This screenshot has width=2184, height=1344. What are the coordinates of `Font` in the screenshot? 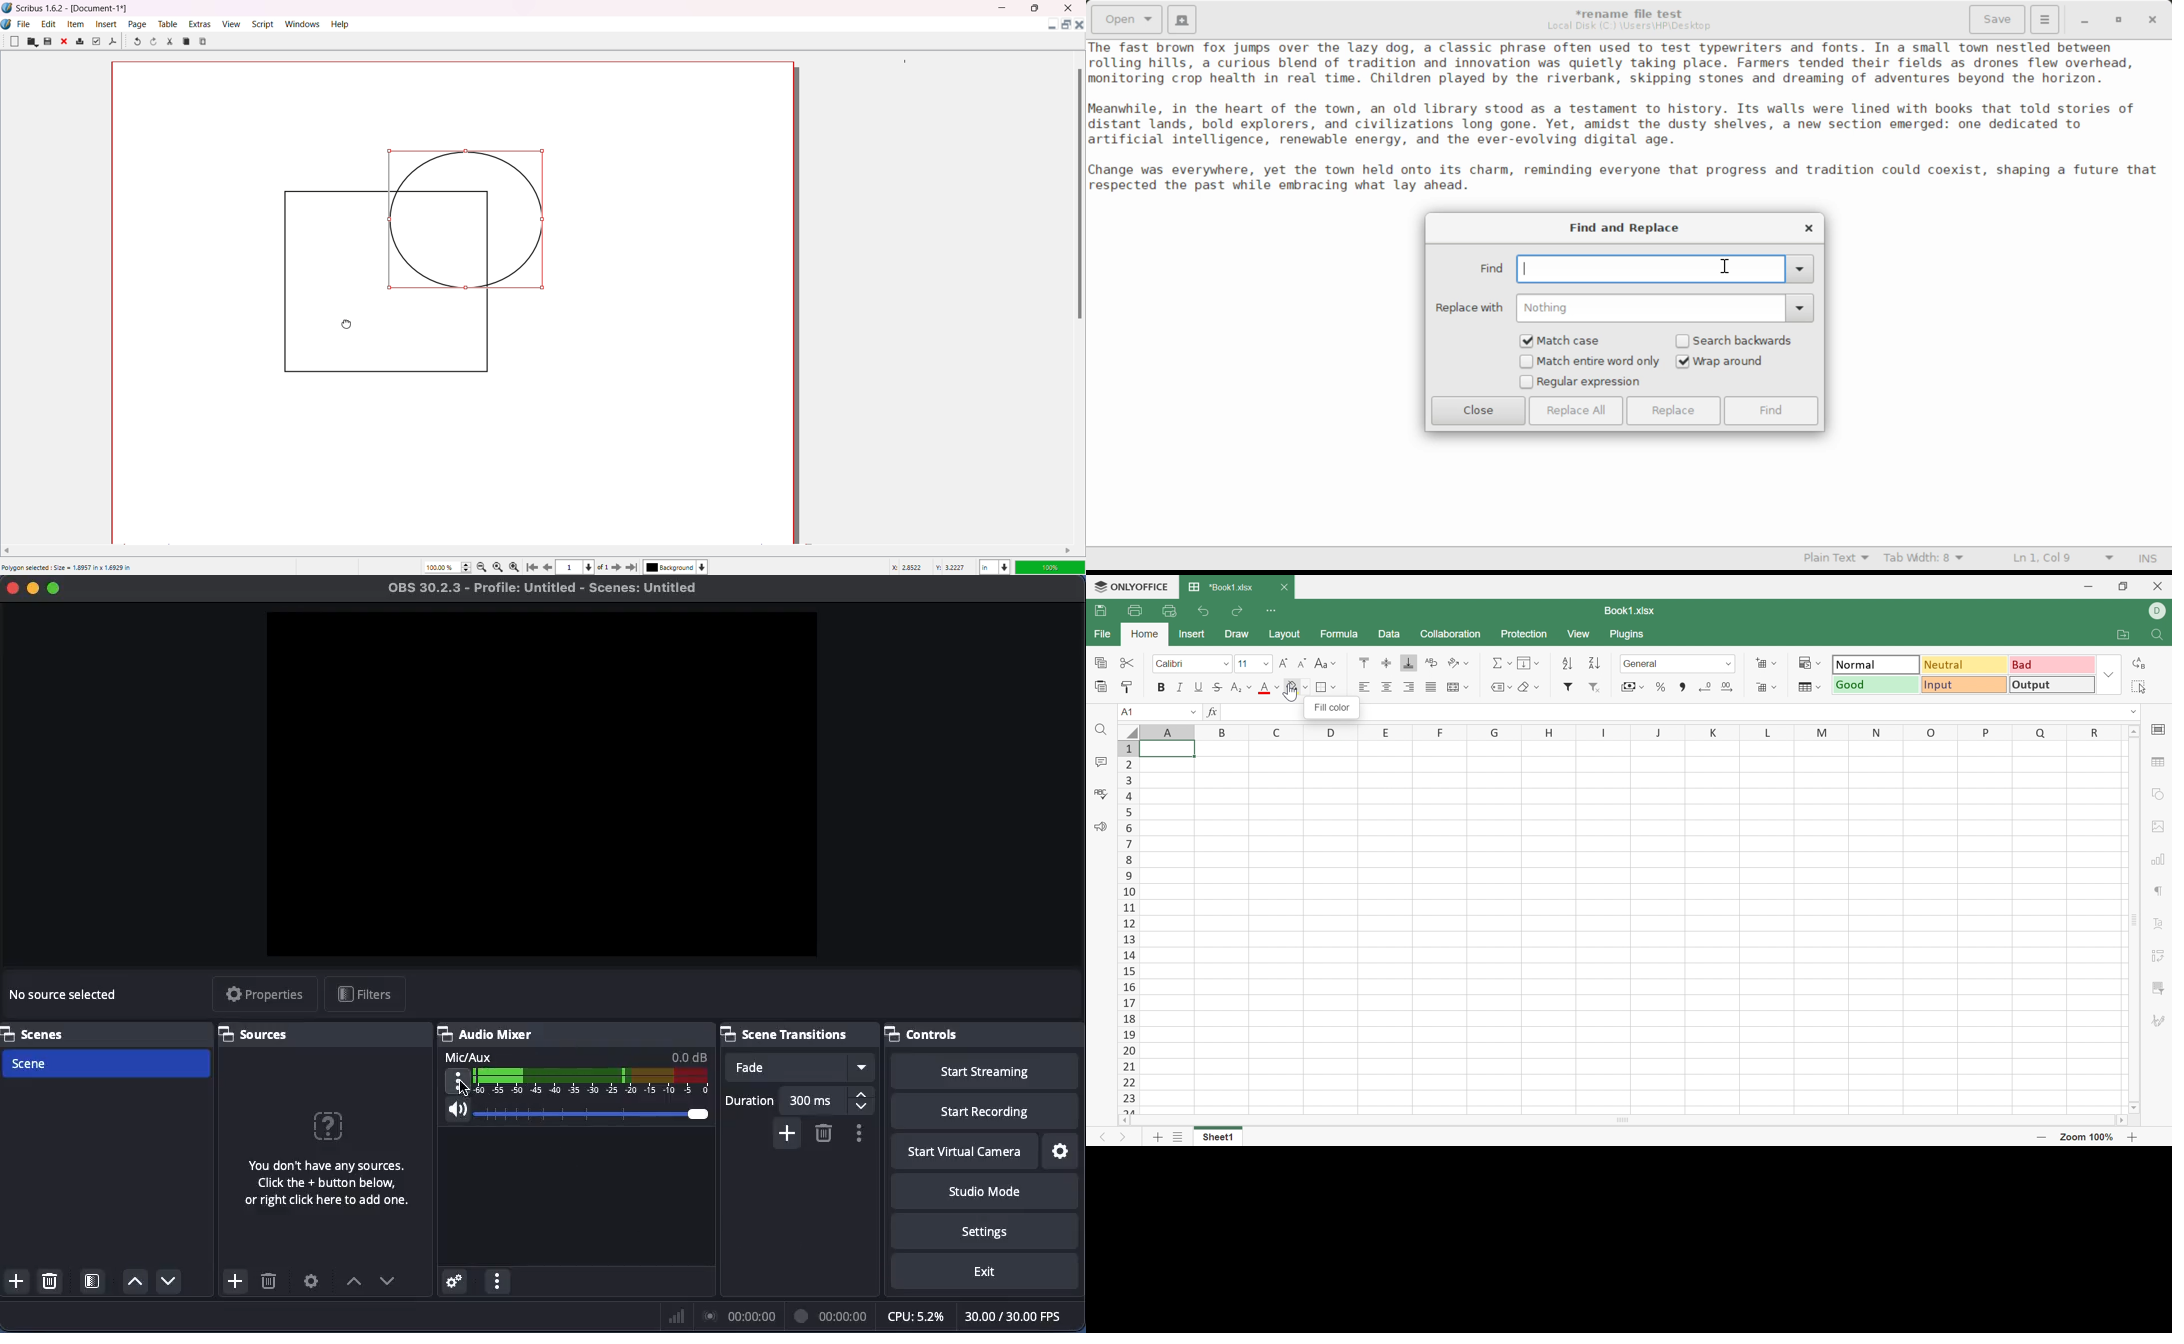 It's located at (1190, 663).